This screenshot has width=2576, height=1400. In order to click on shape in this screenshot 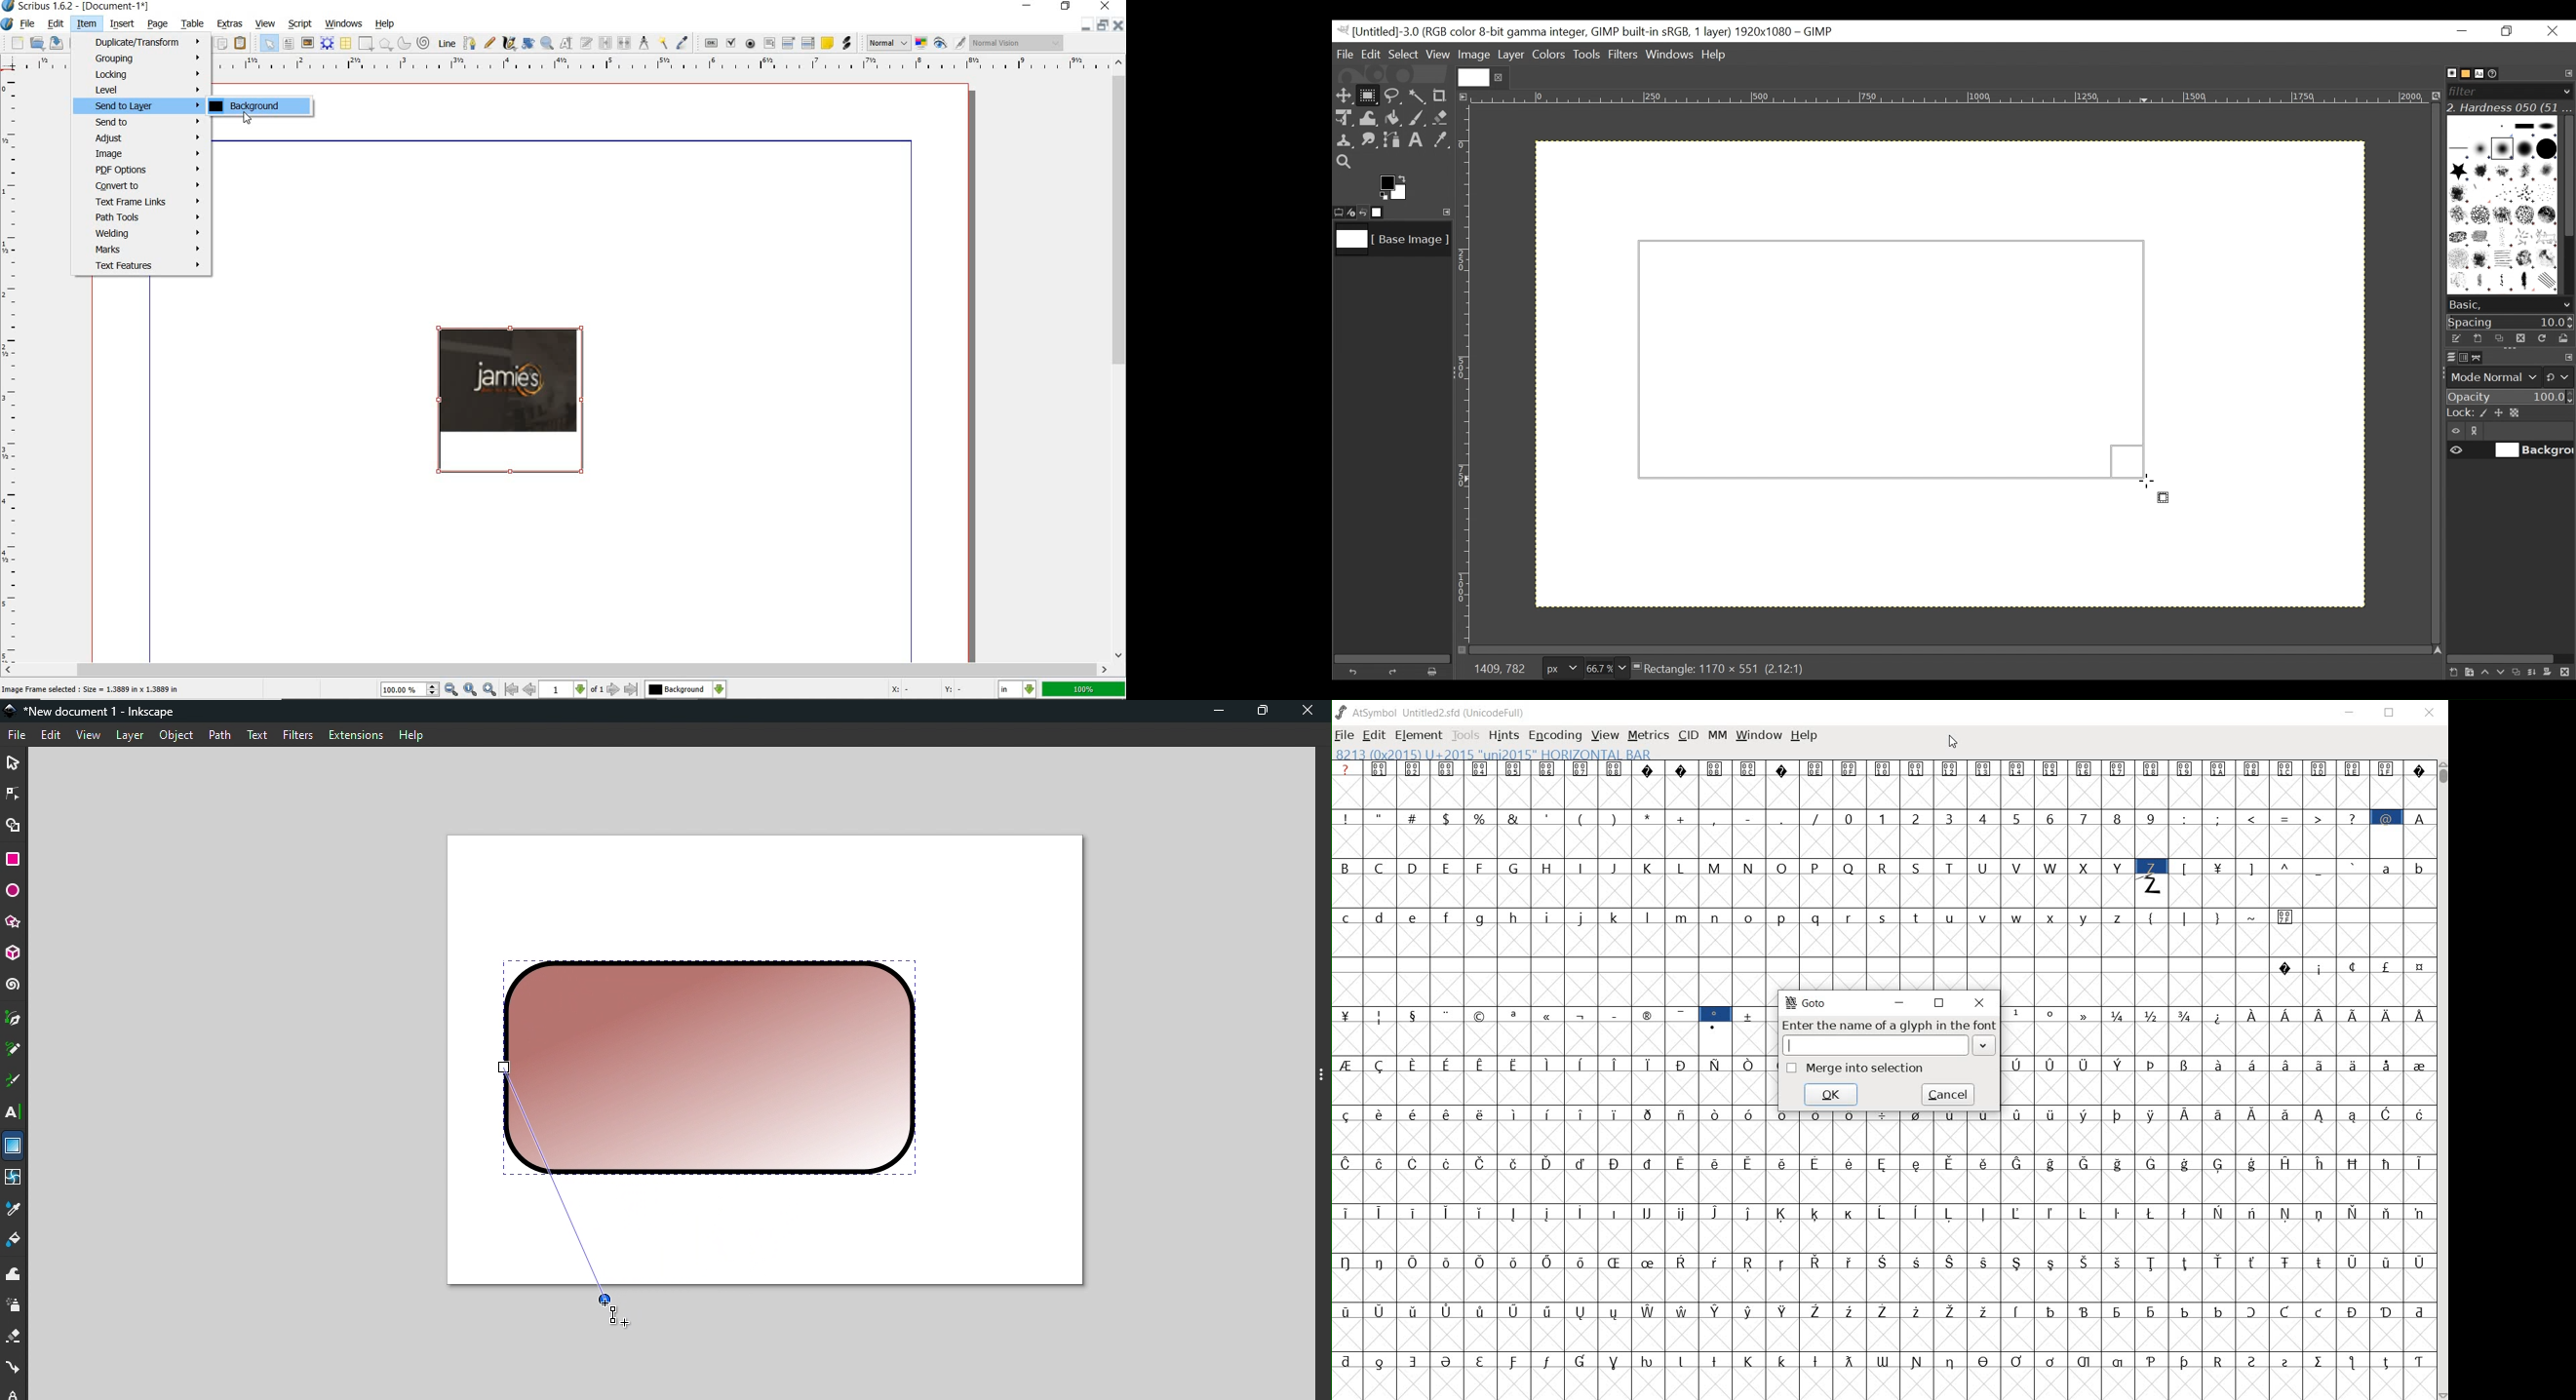, I will do `click(367, 42)`.